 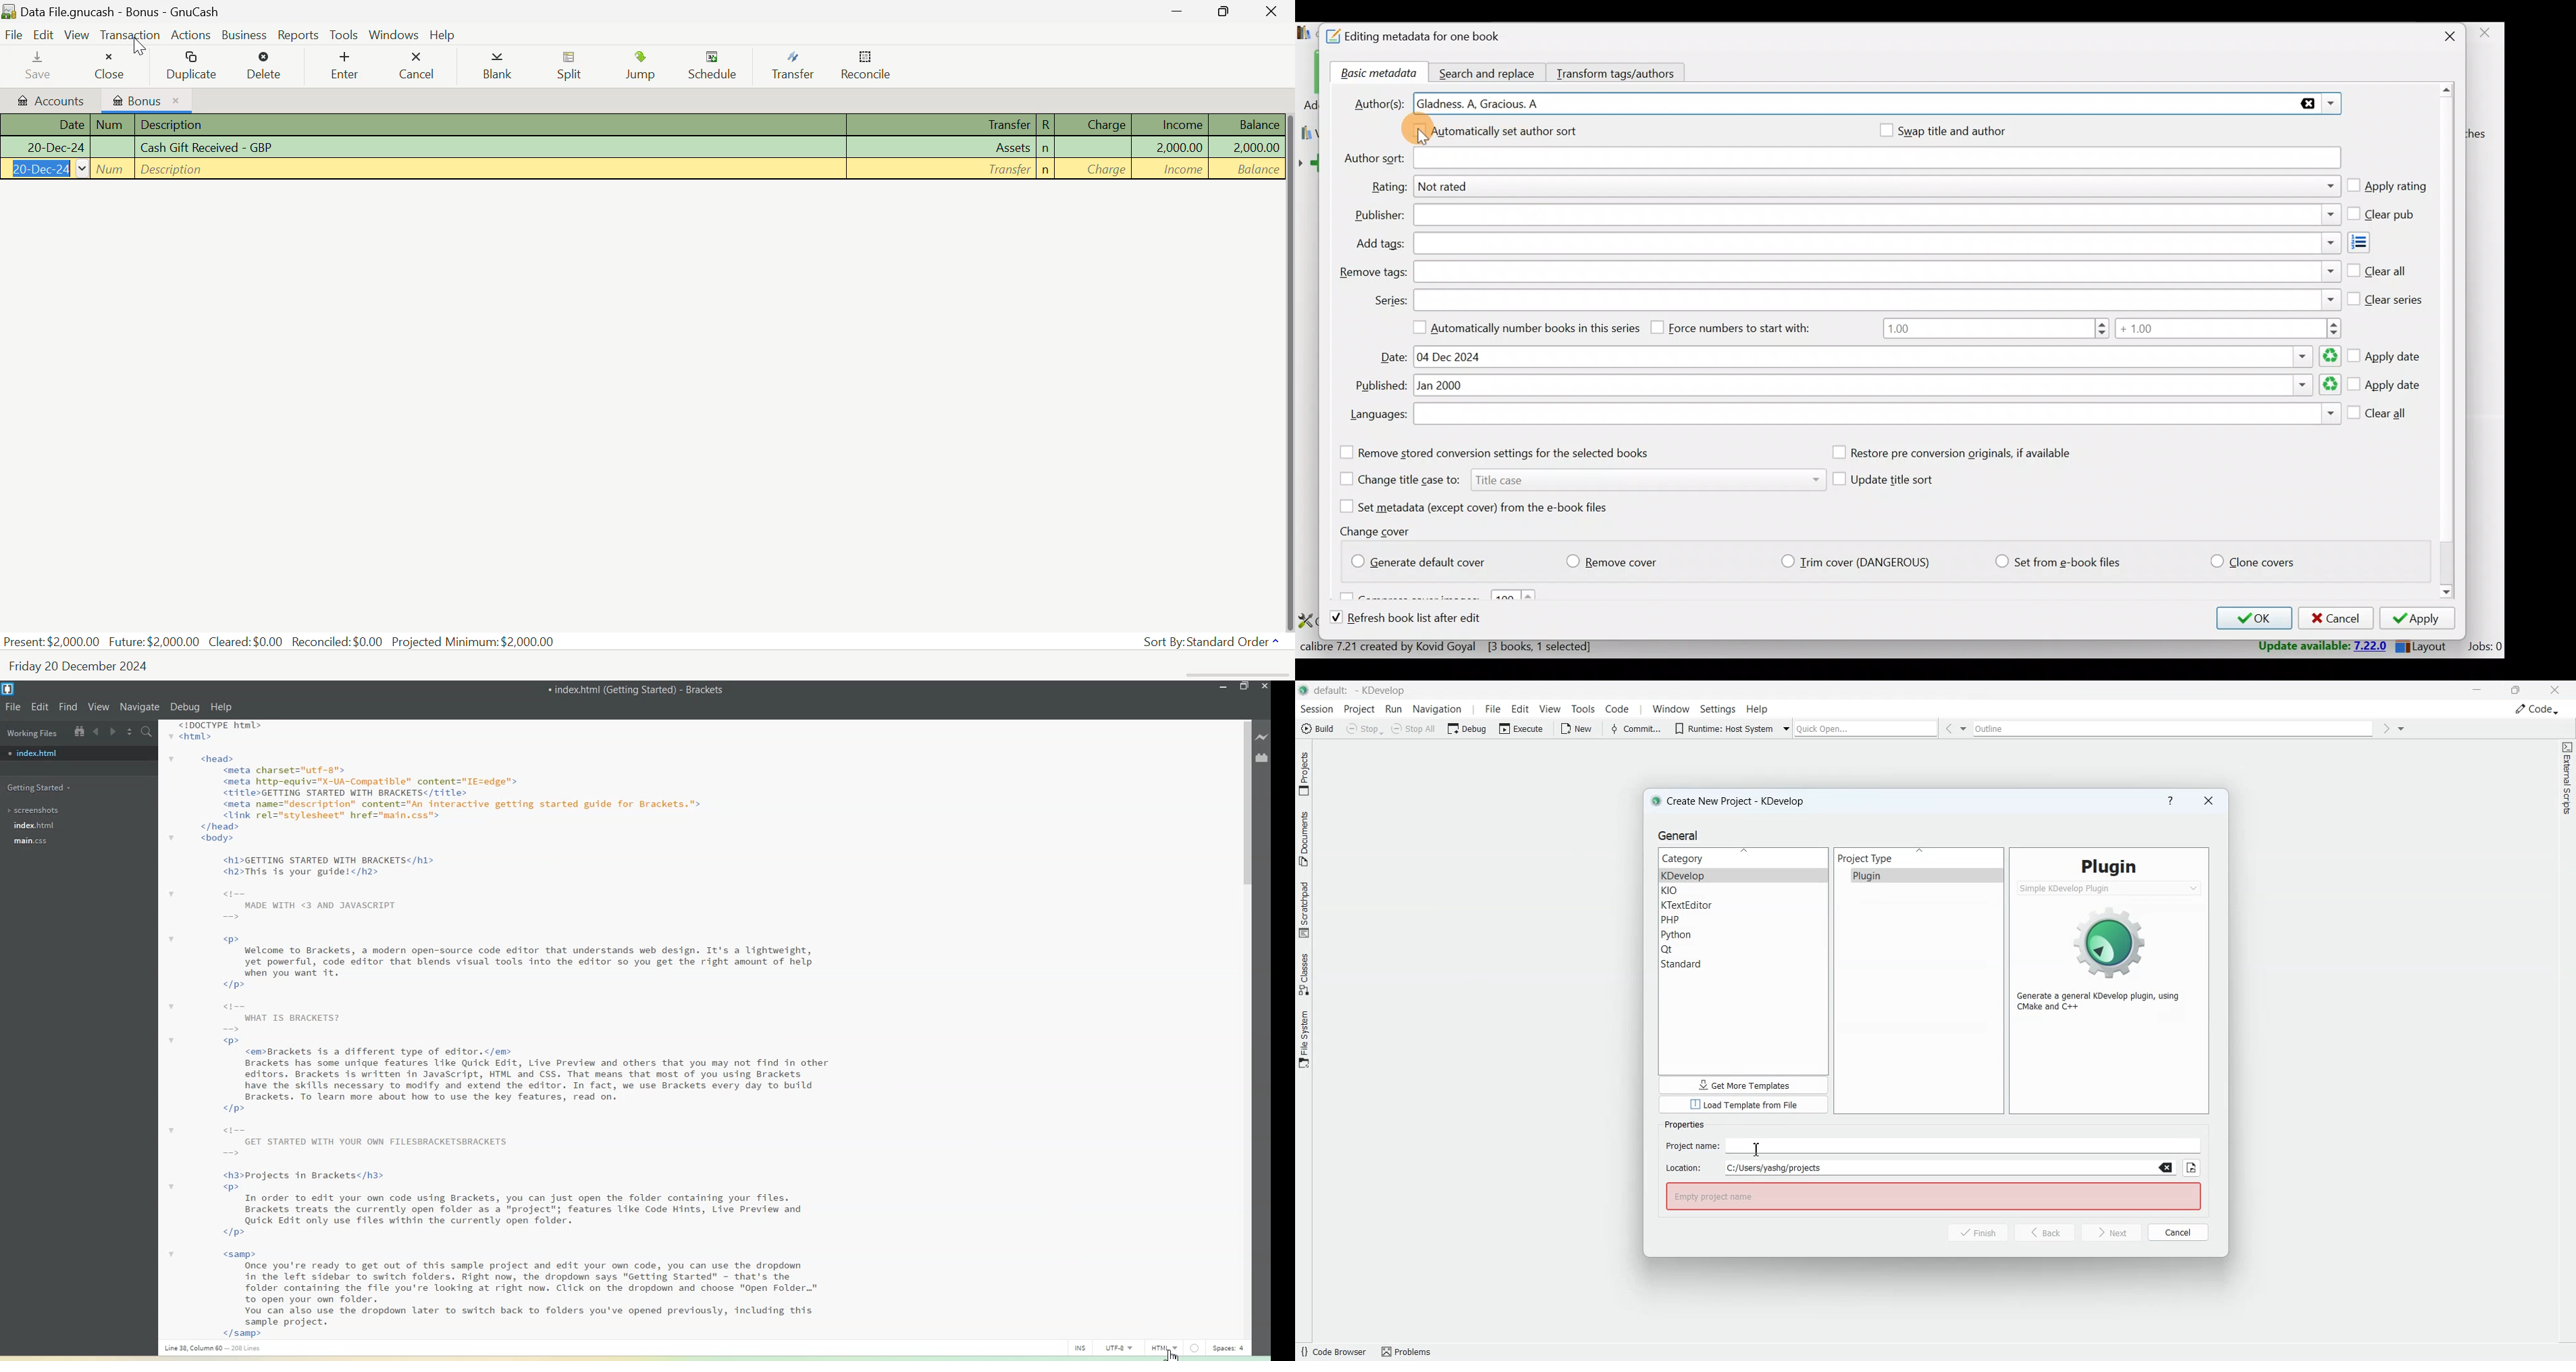 What do you see at coordinates (2045, 1232) in the screenshot?
I see `back` at bounding box center [2045, 1232].